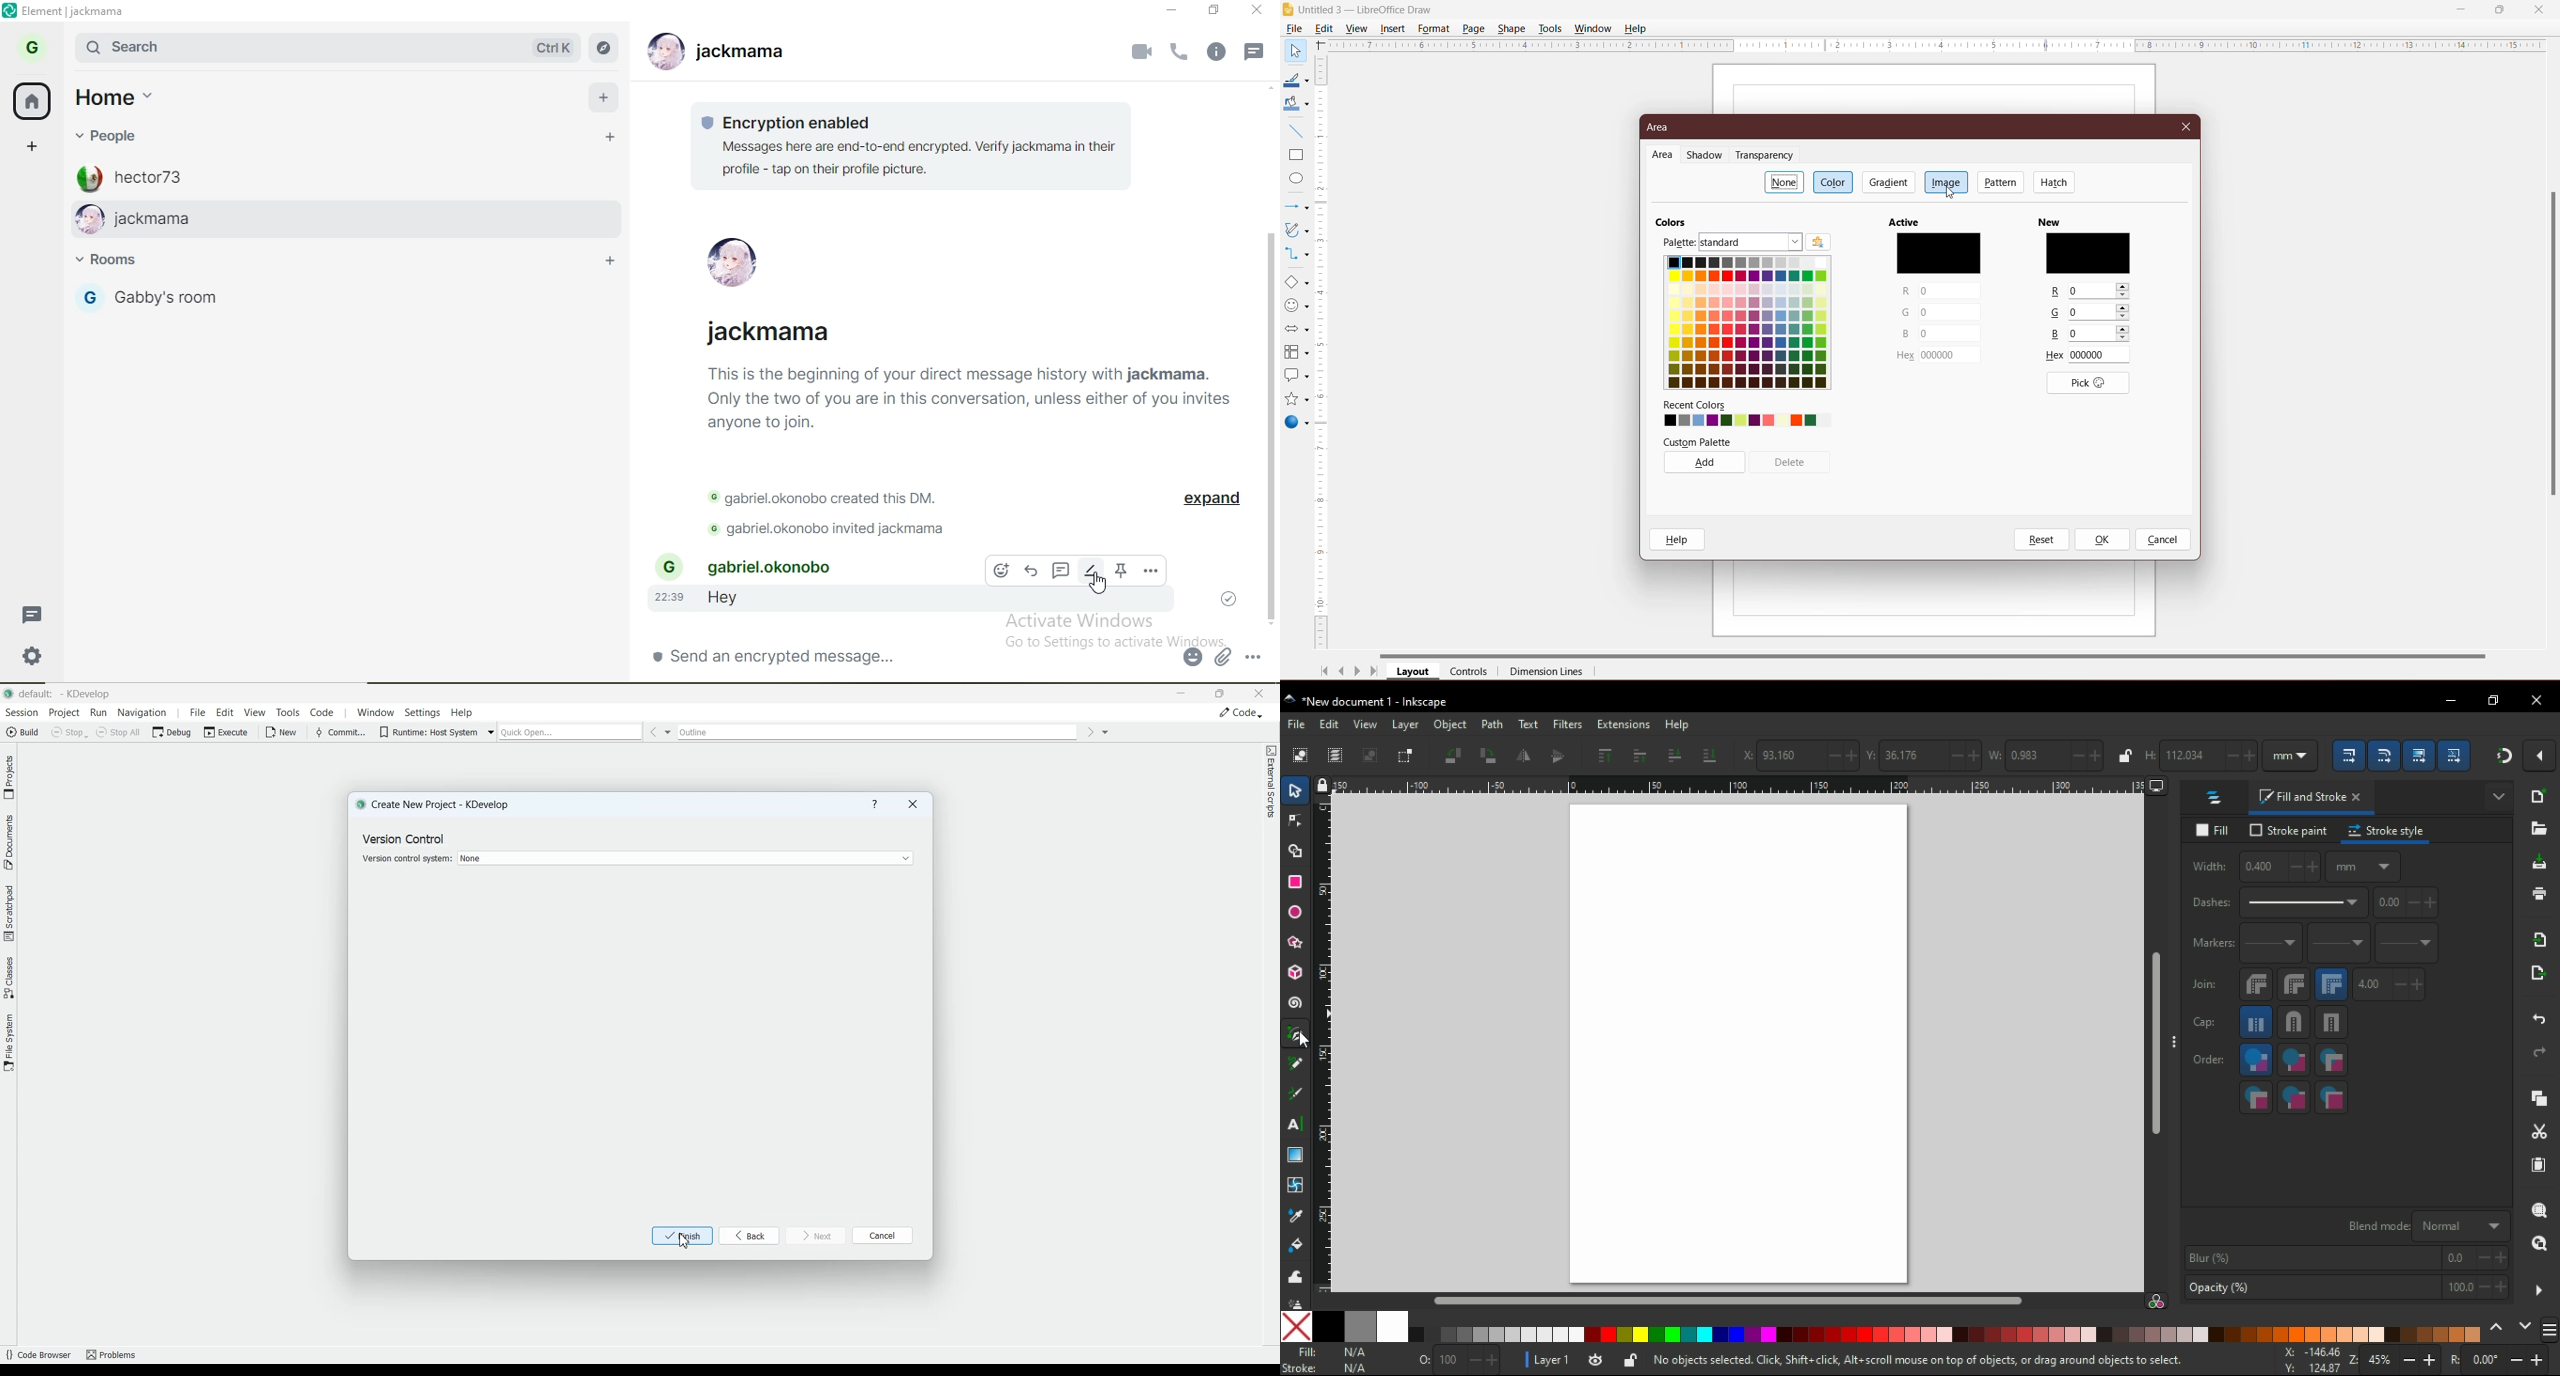  I want to click on Palette, so click(1678, 243).